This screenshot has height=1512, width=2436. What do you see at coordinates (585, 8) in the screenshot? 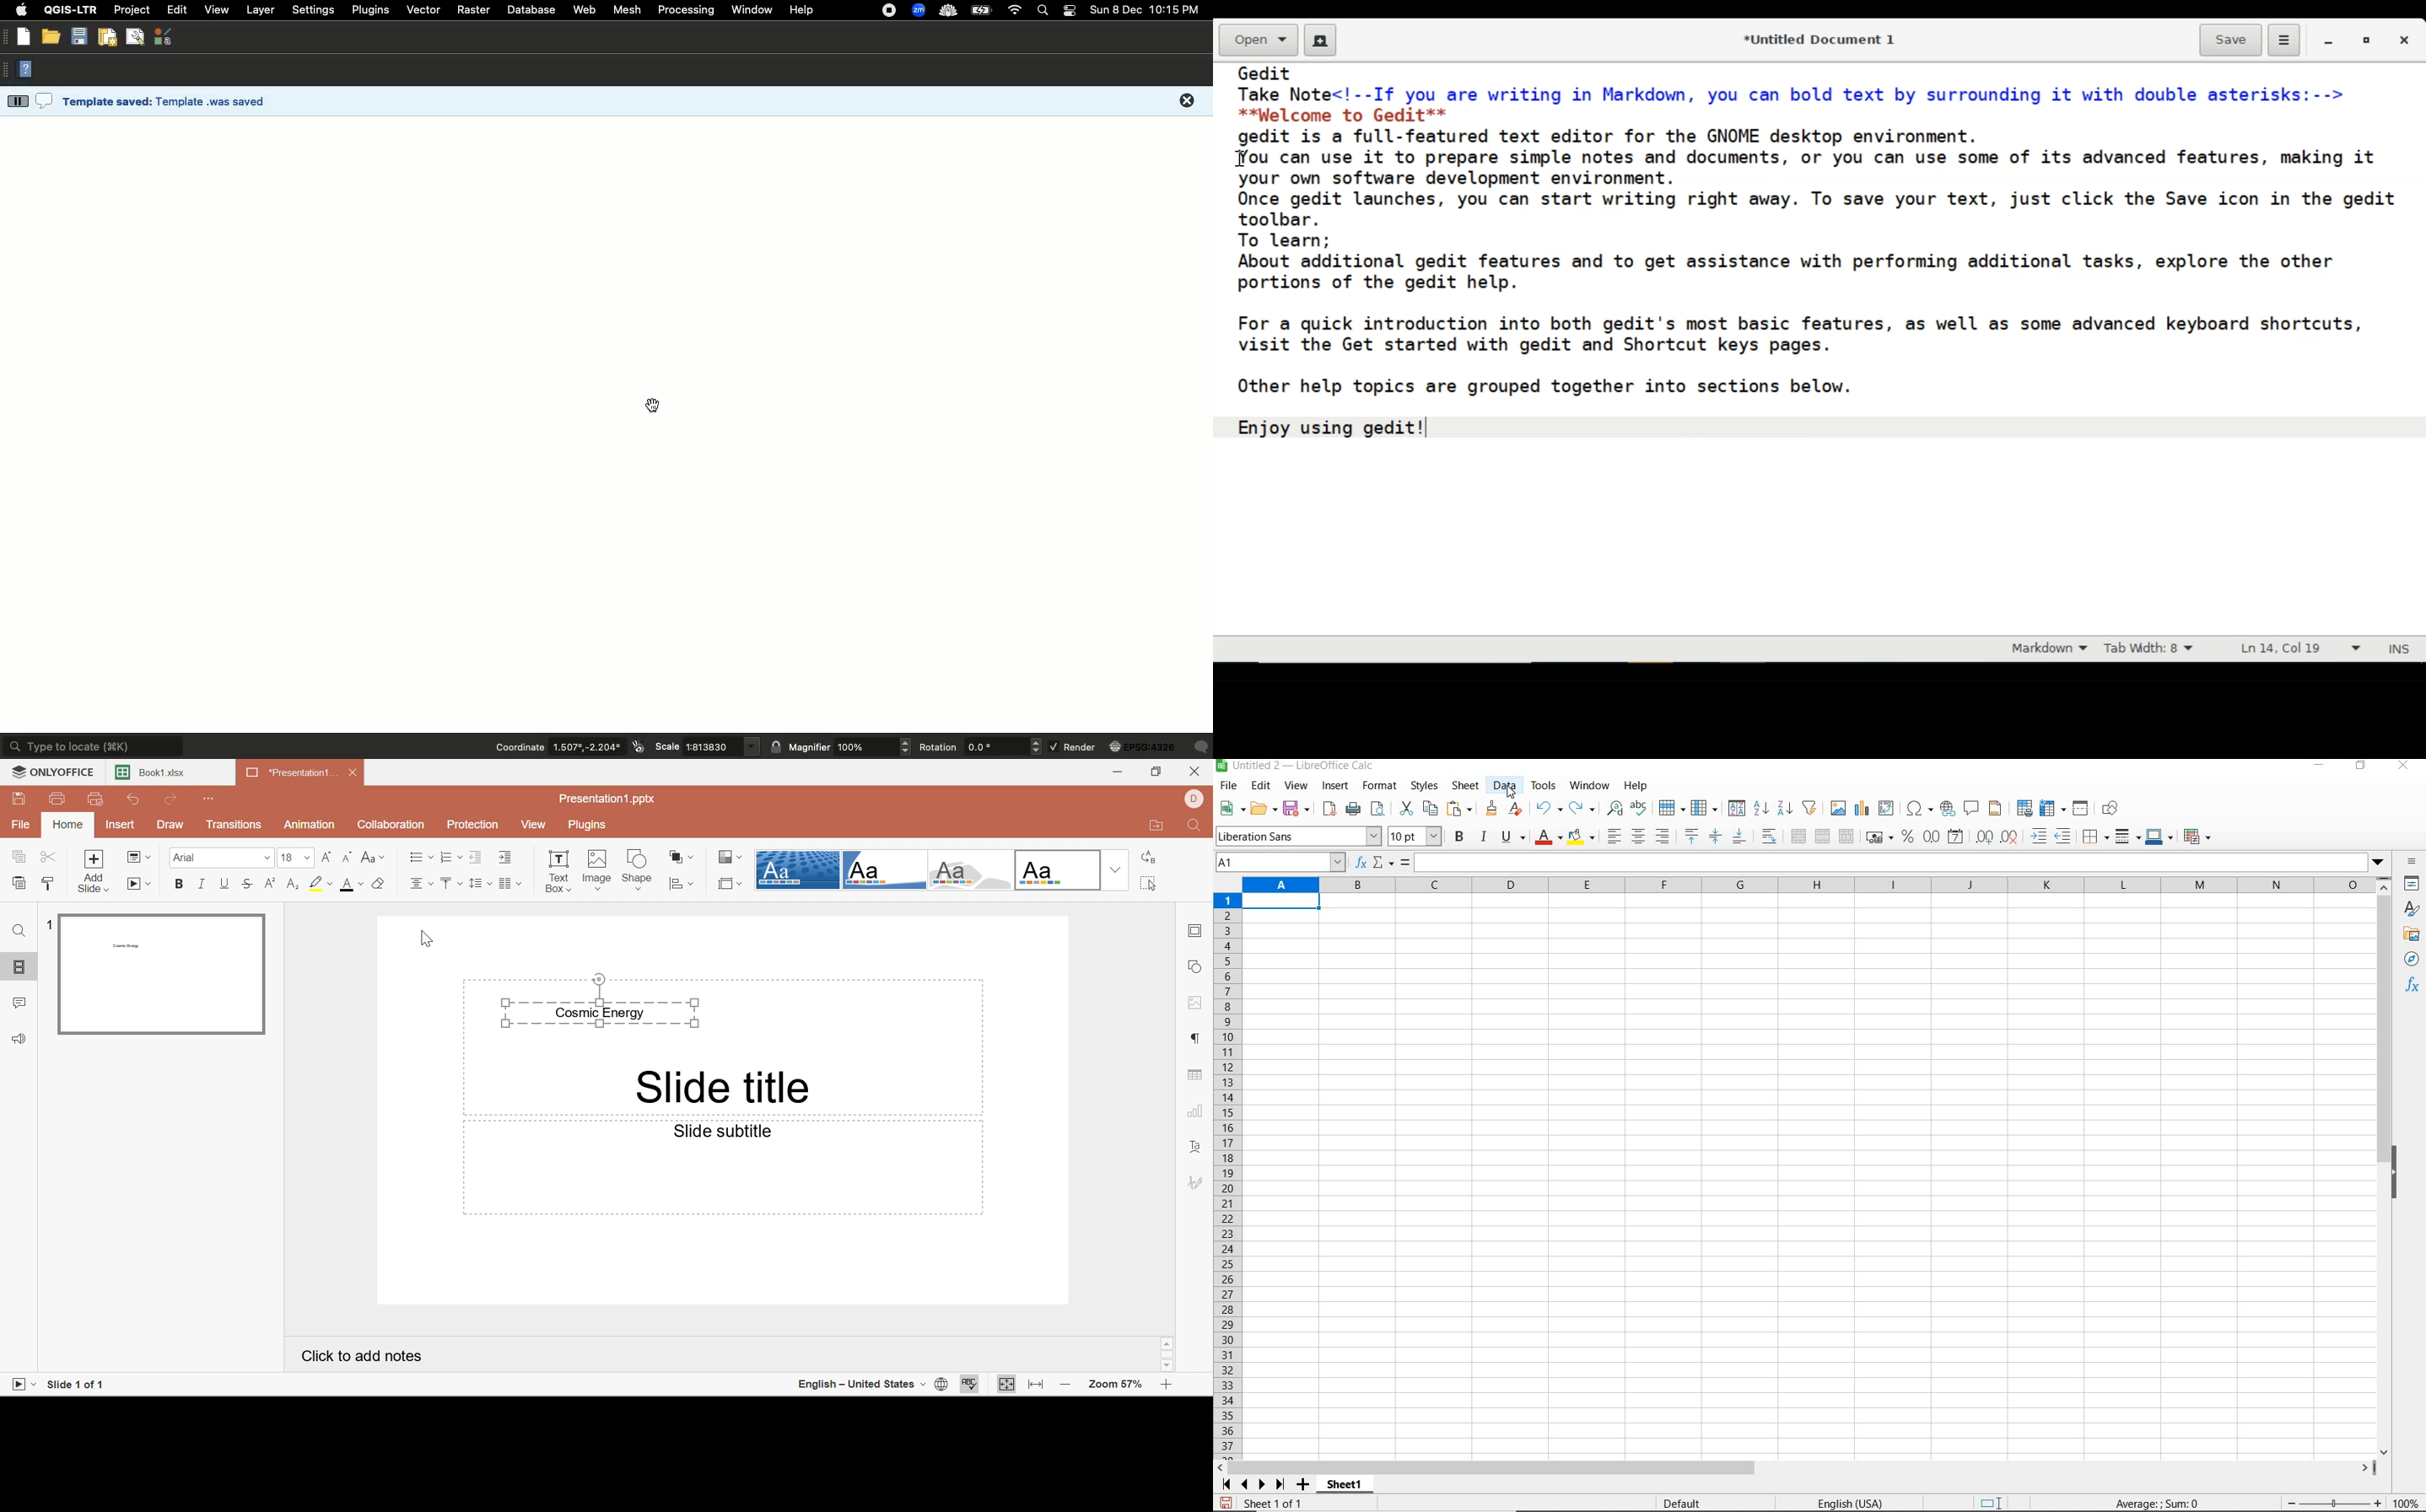
I see `Web` at bounding box center [585, 8].